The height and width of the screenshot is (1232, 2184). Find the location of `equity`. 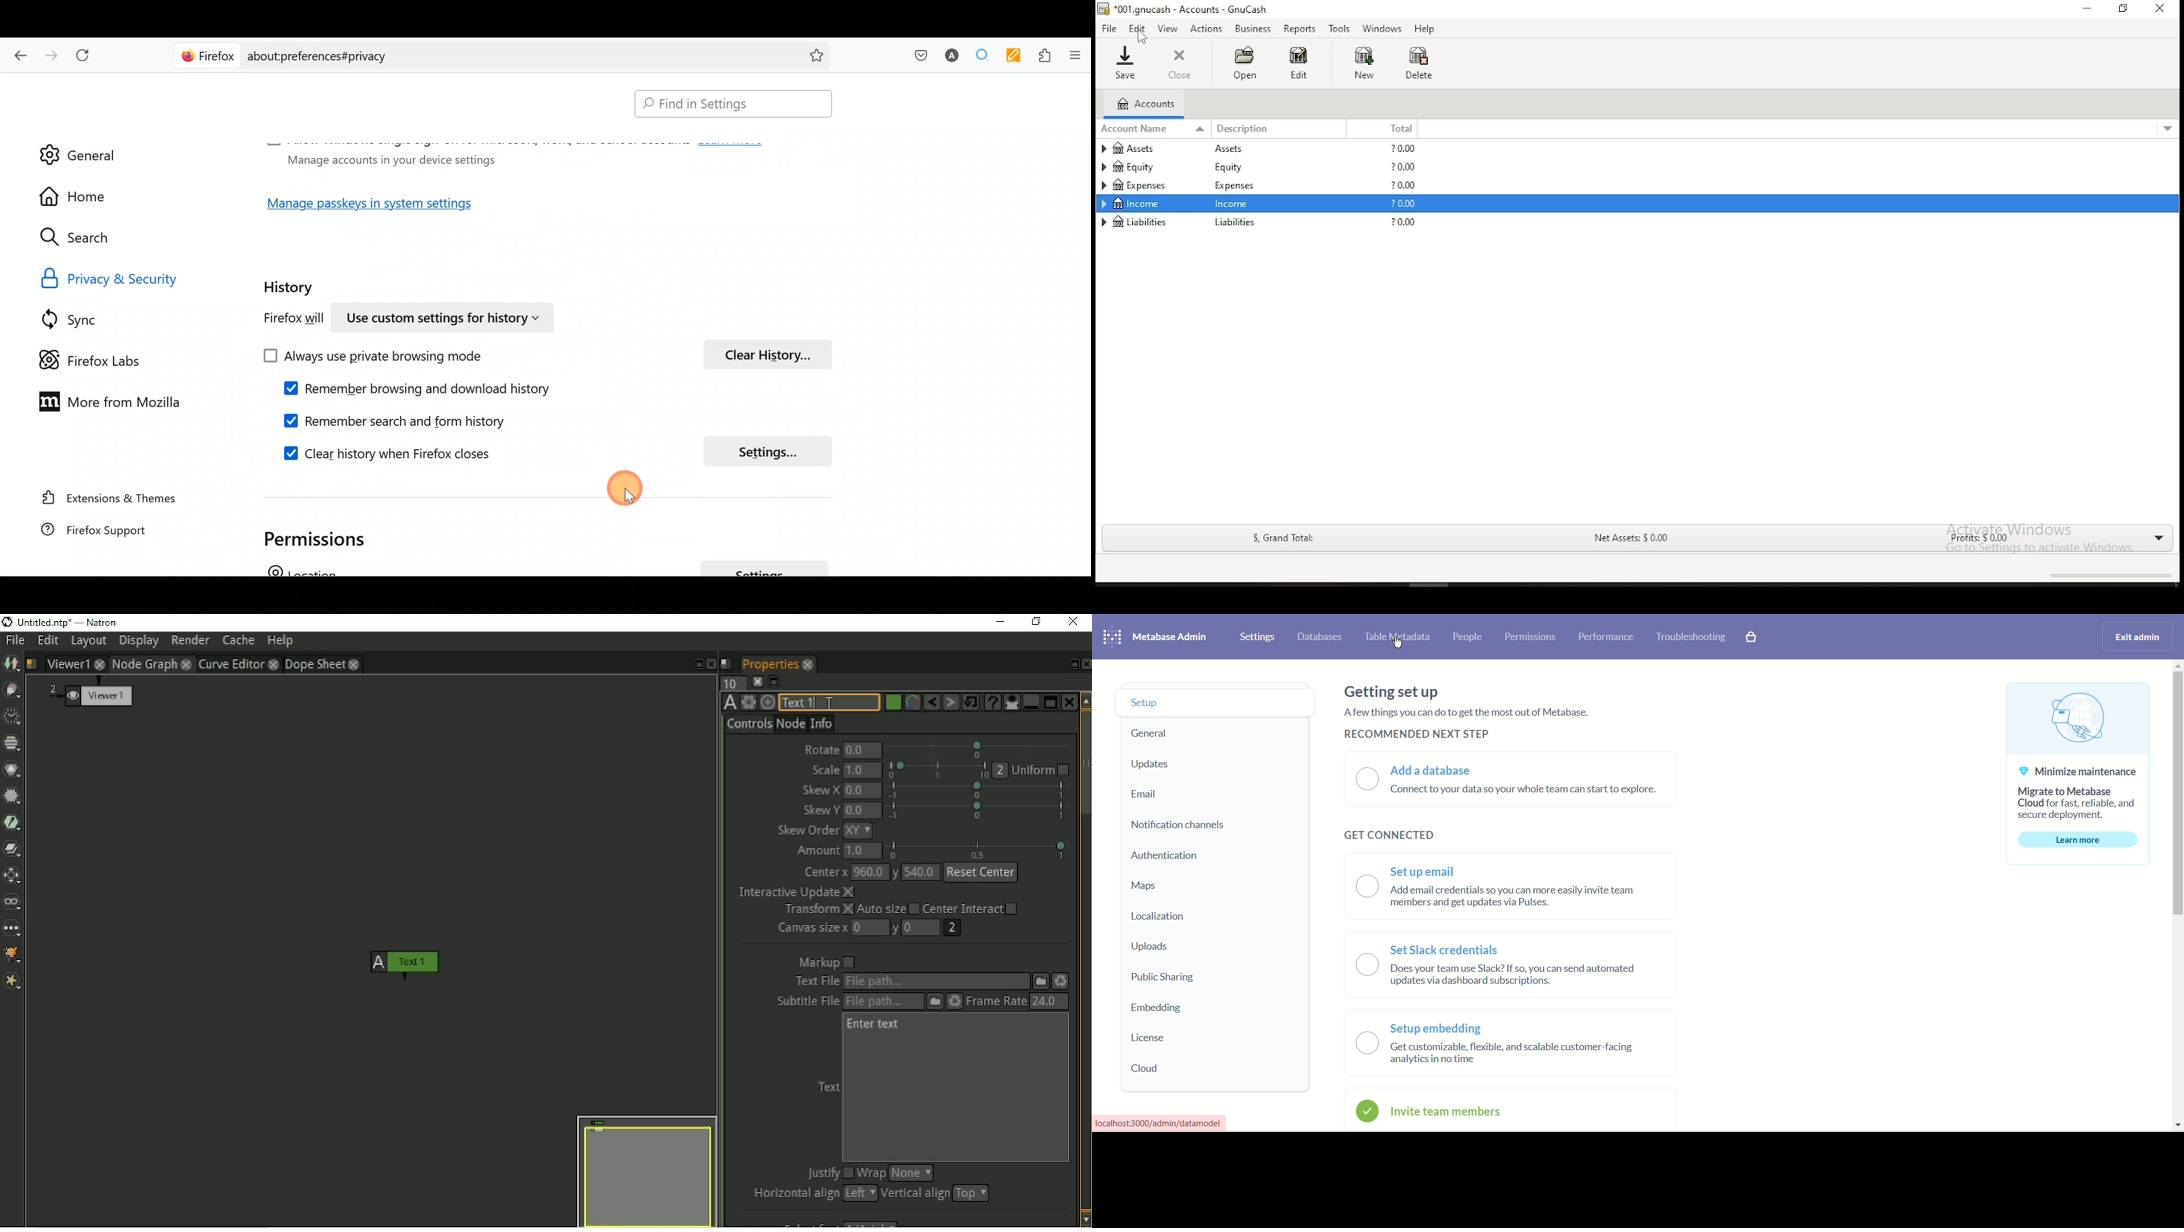

equity is located at coordinates (1233, 167).